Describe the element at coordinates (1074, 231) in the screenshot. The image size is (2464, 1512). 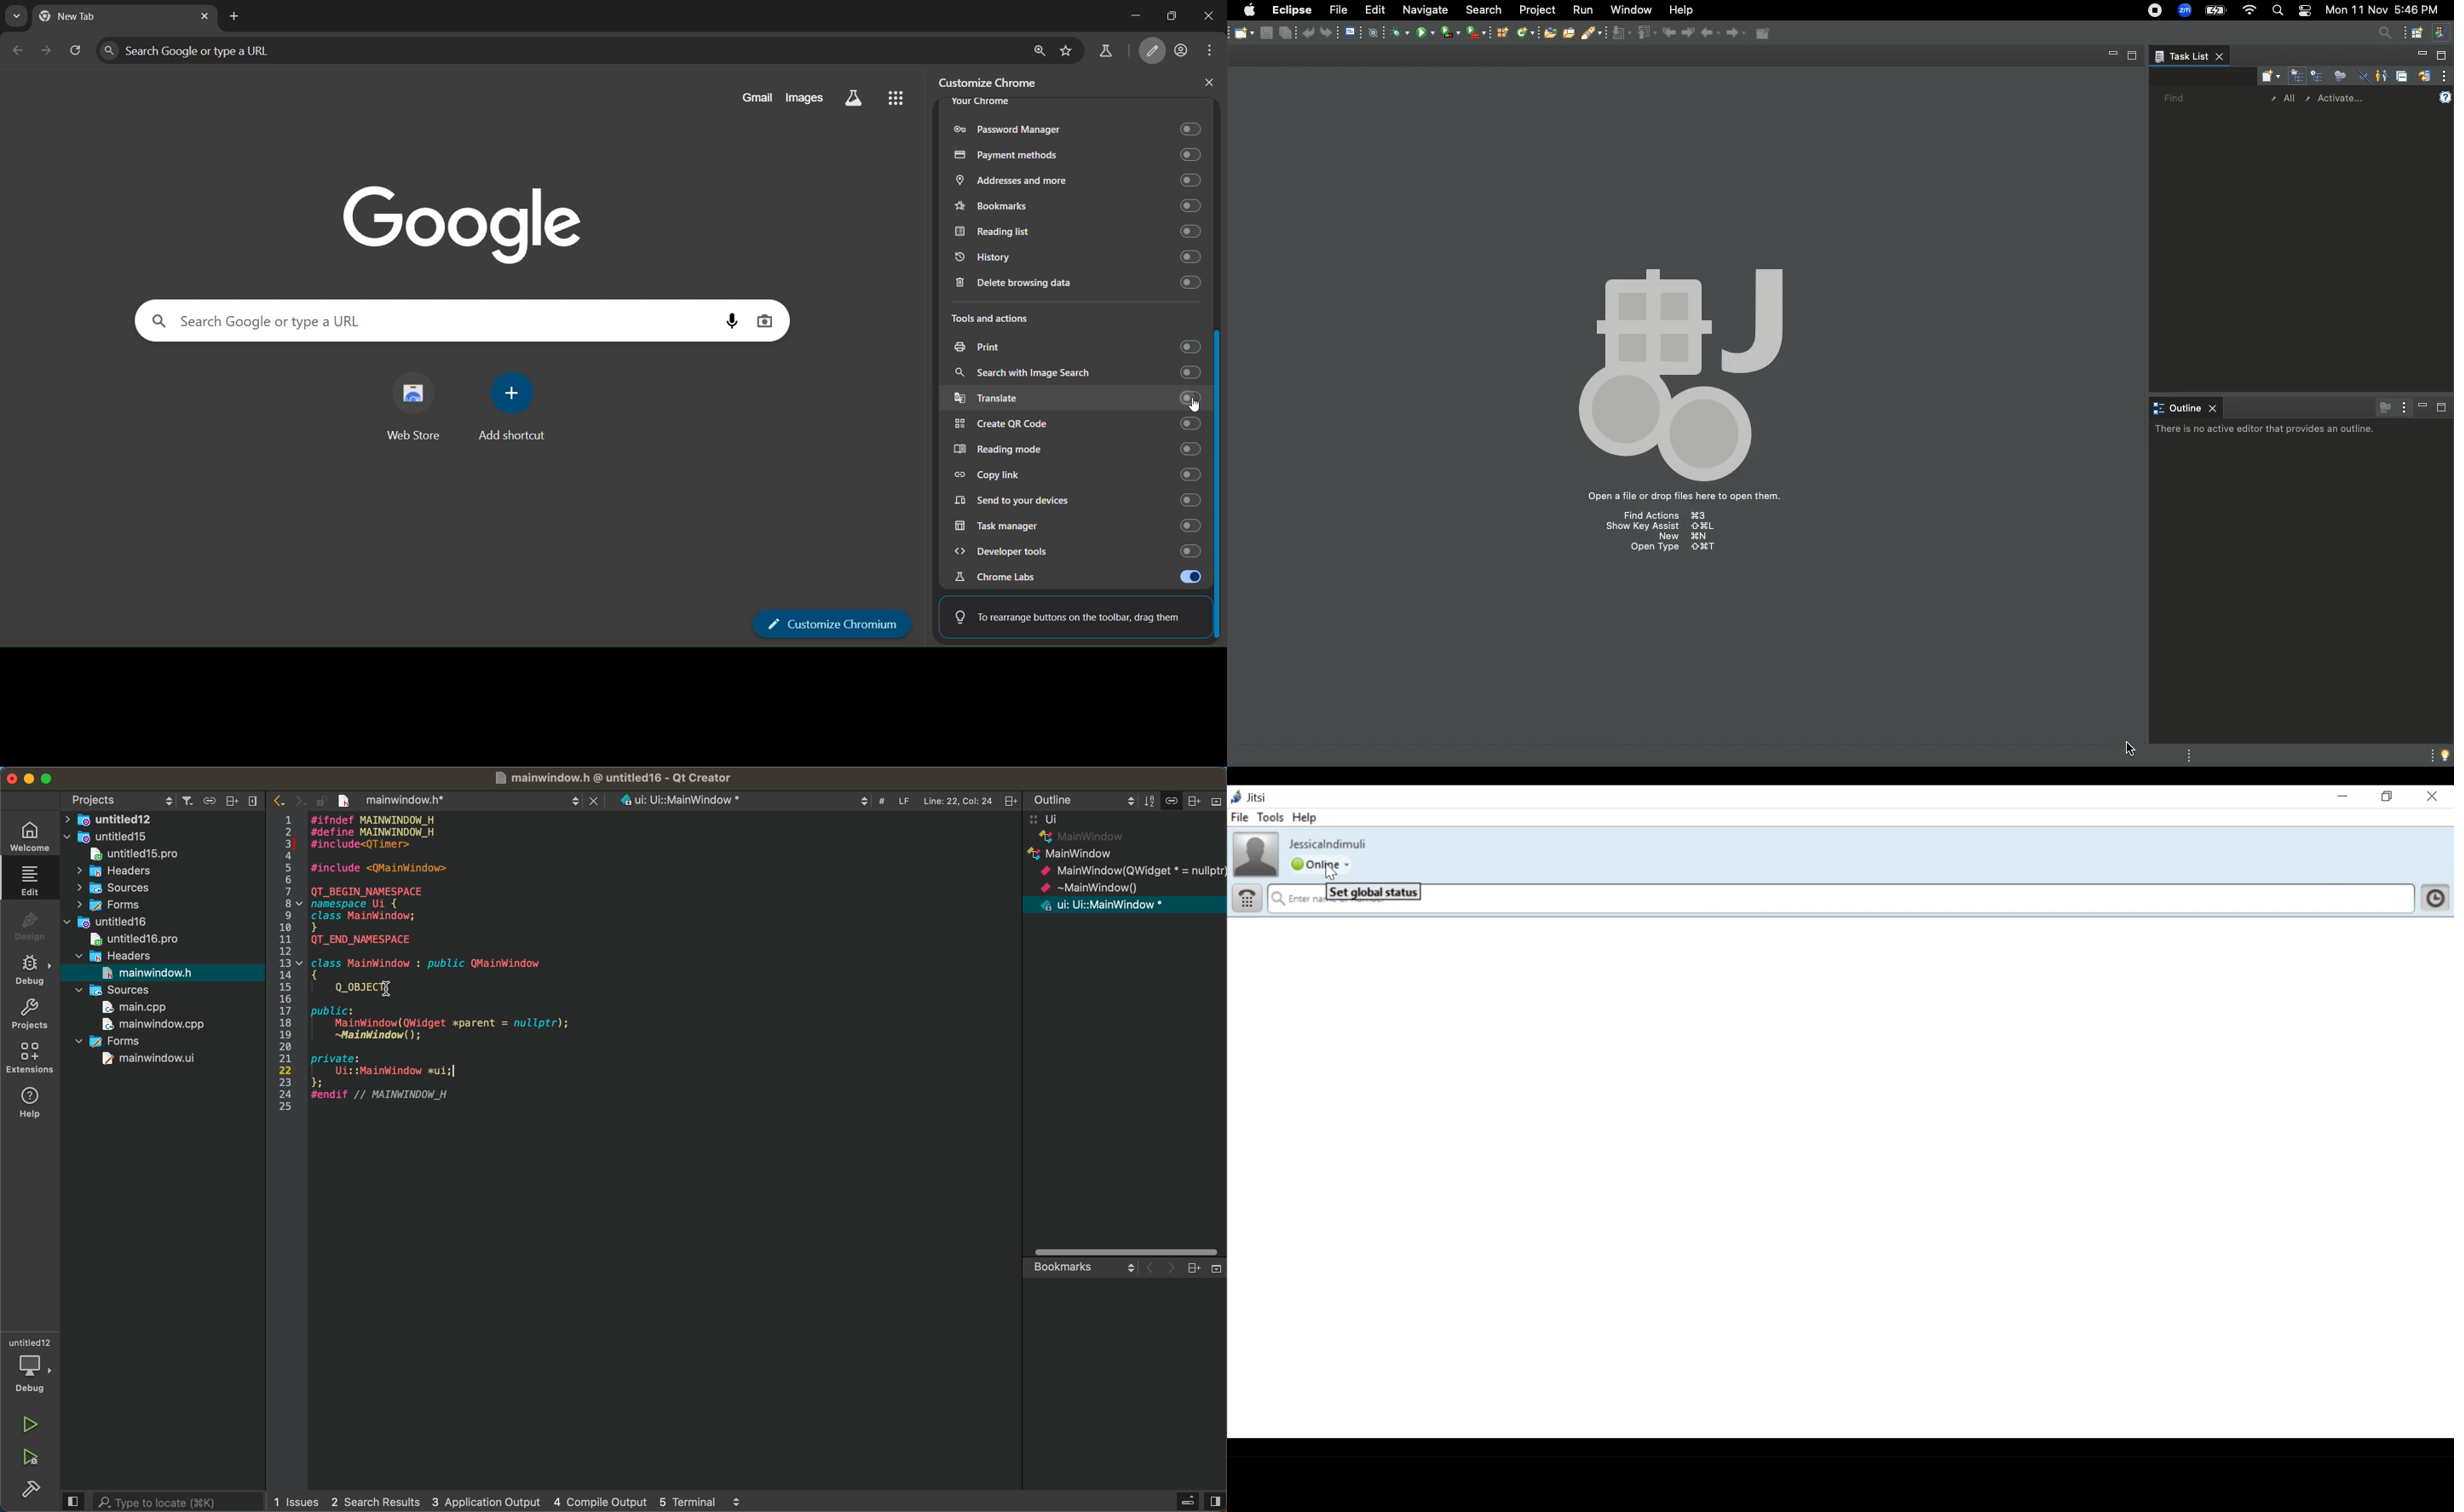
I see `Reading list` at that location.